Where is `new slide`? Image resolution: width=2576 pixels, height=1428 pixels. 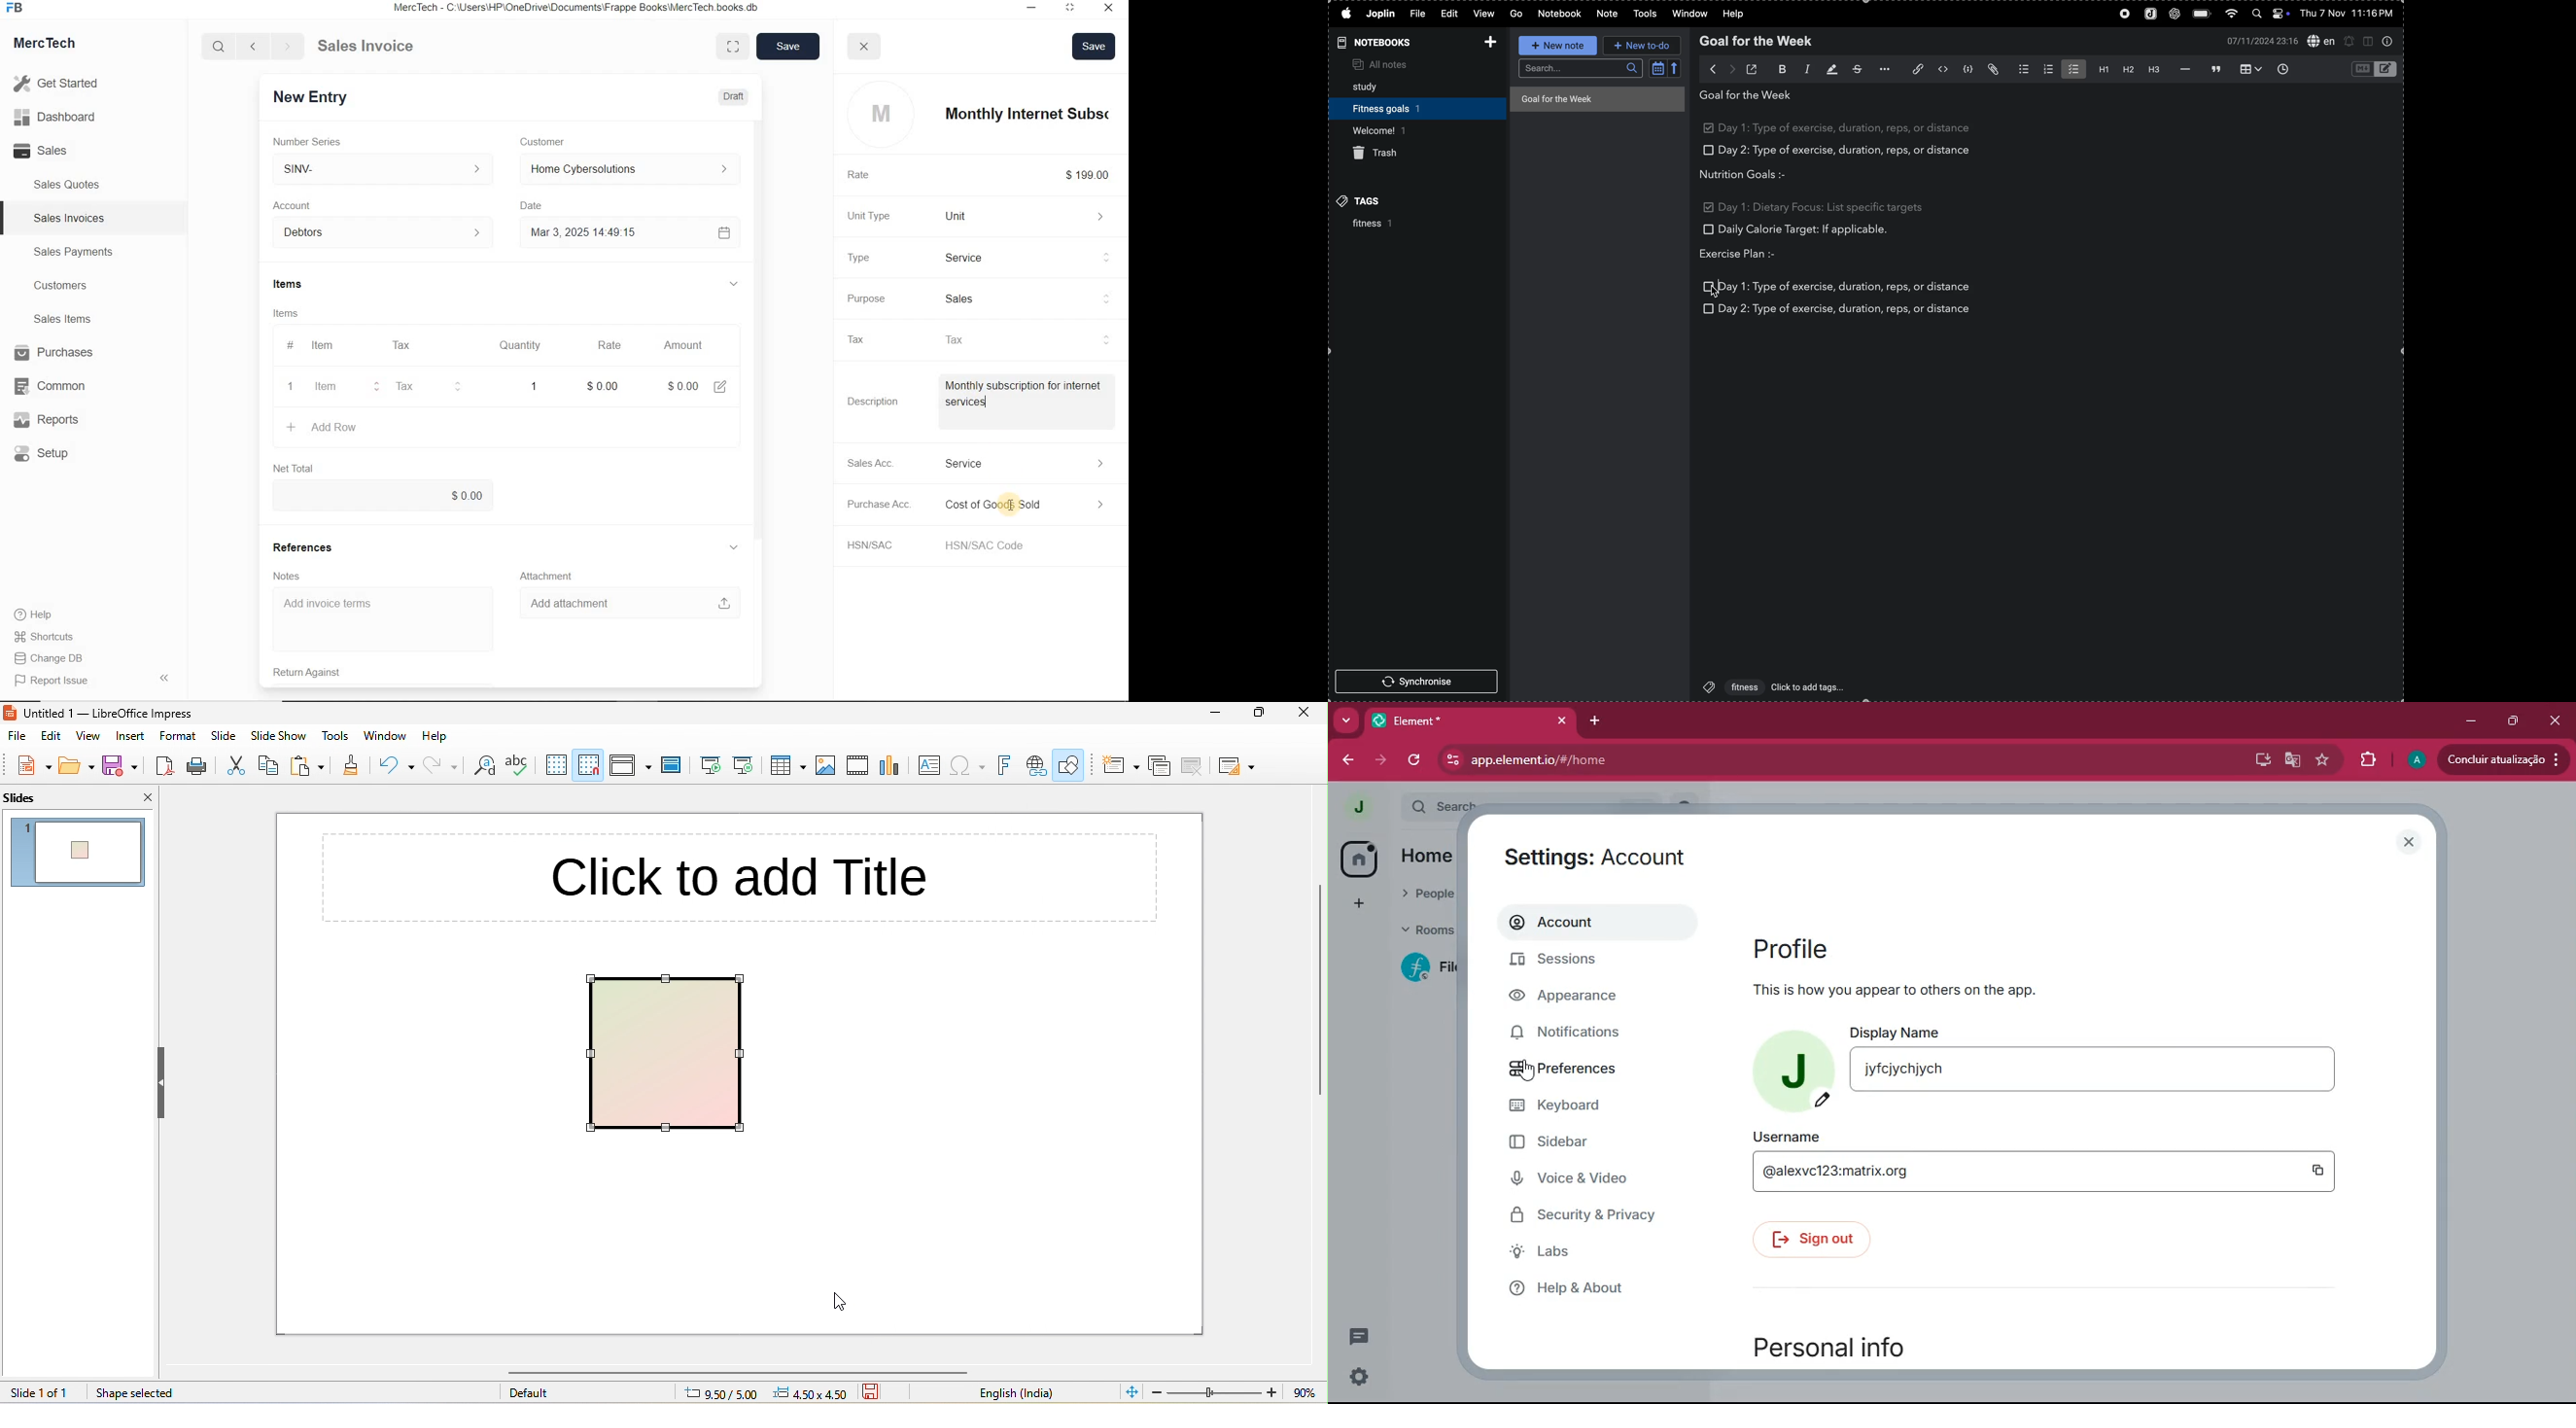 new slide is located at coordinates (1120, 765).